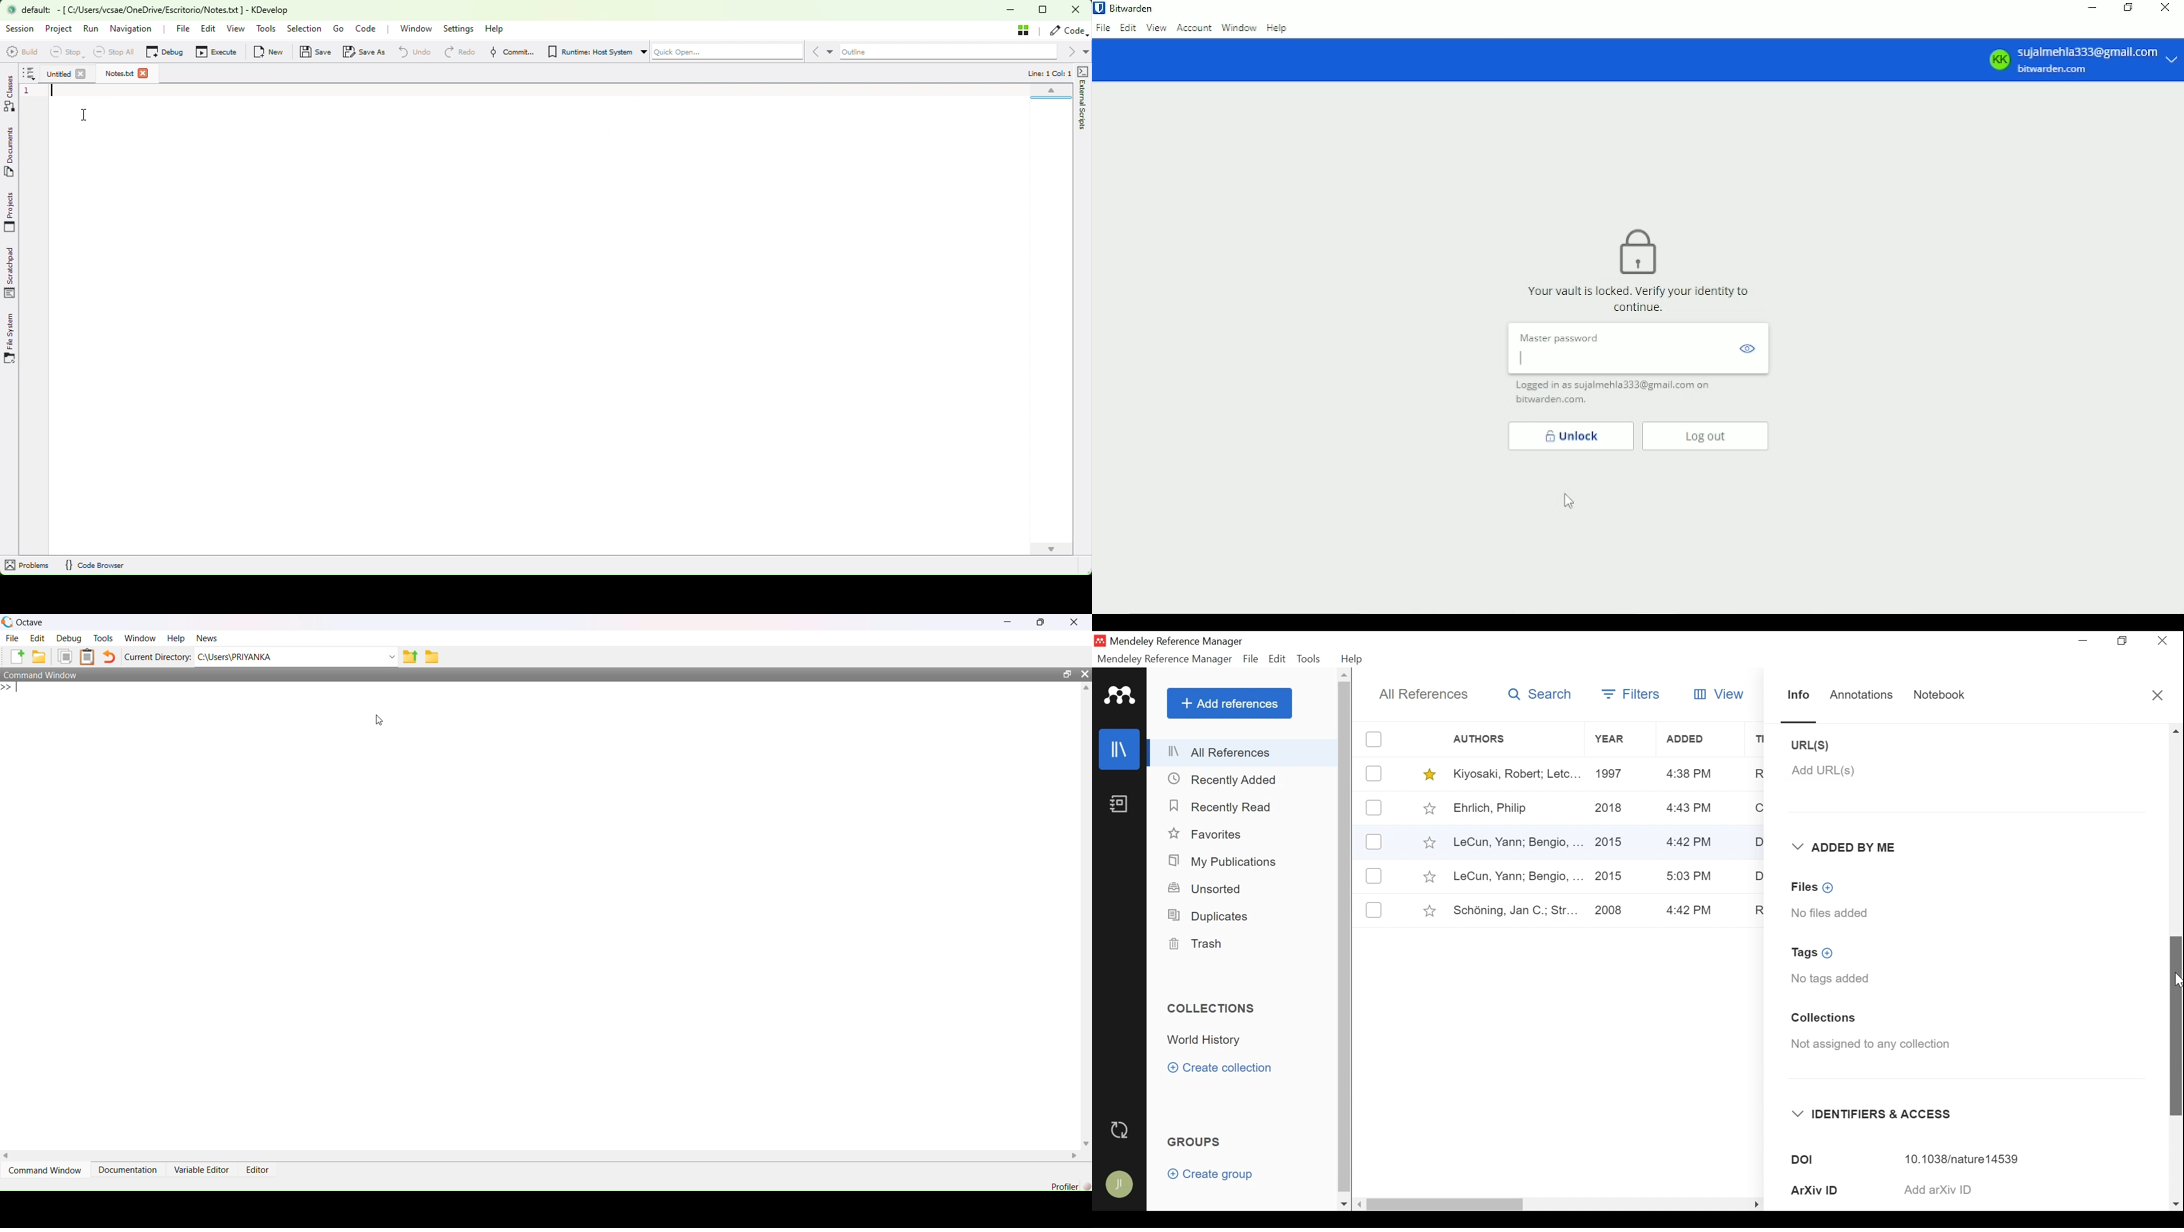 The image size is (2184, 1232). Describe the element at coordinates (1717, 694) in the screenshot. I see `View` at that location.